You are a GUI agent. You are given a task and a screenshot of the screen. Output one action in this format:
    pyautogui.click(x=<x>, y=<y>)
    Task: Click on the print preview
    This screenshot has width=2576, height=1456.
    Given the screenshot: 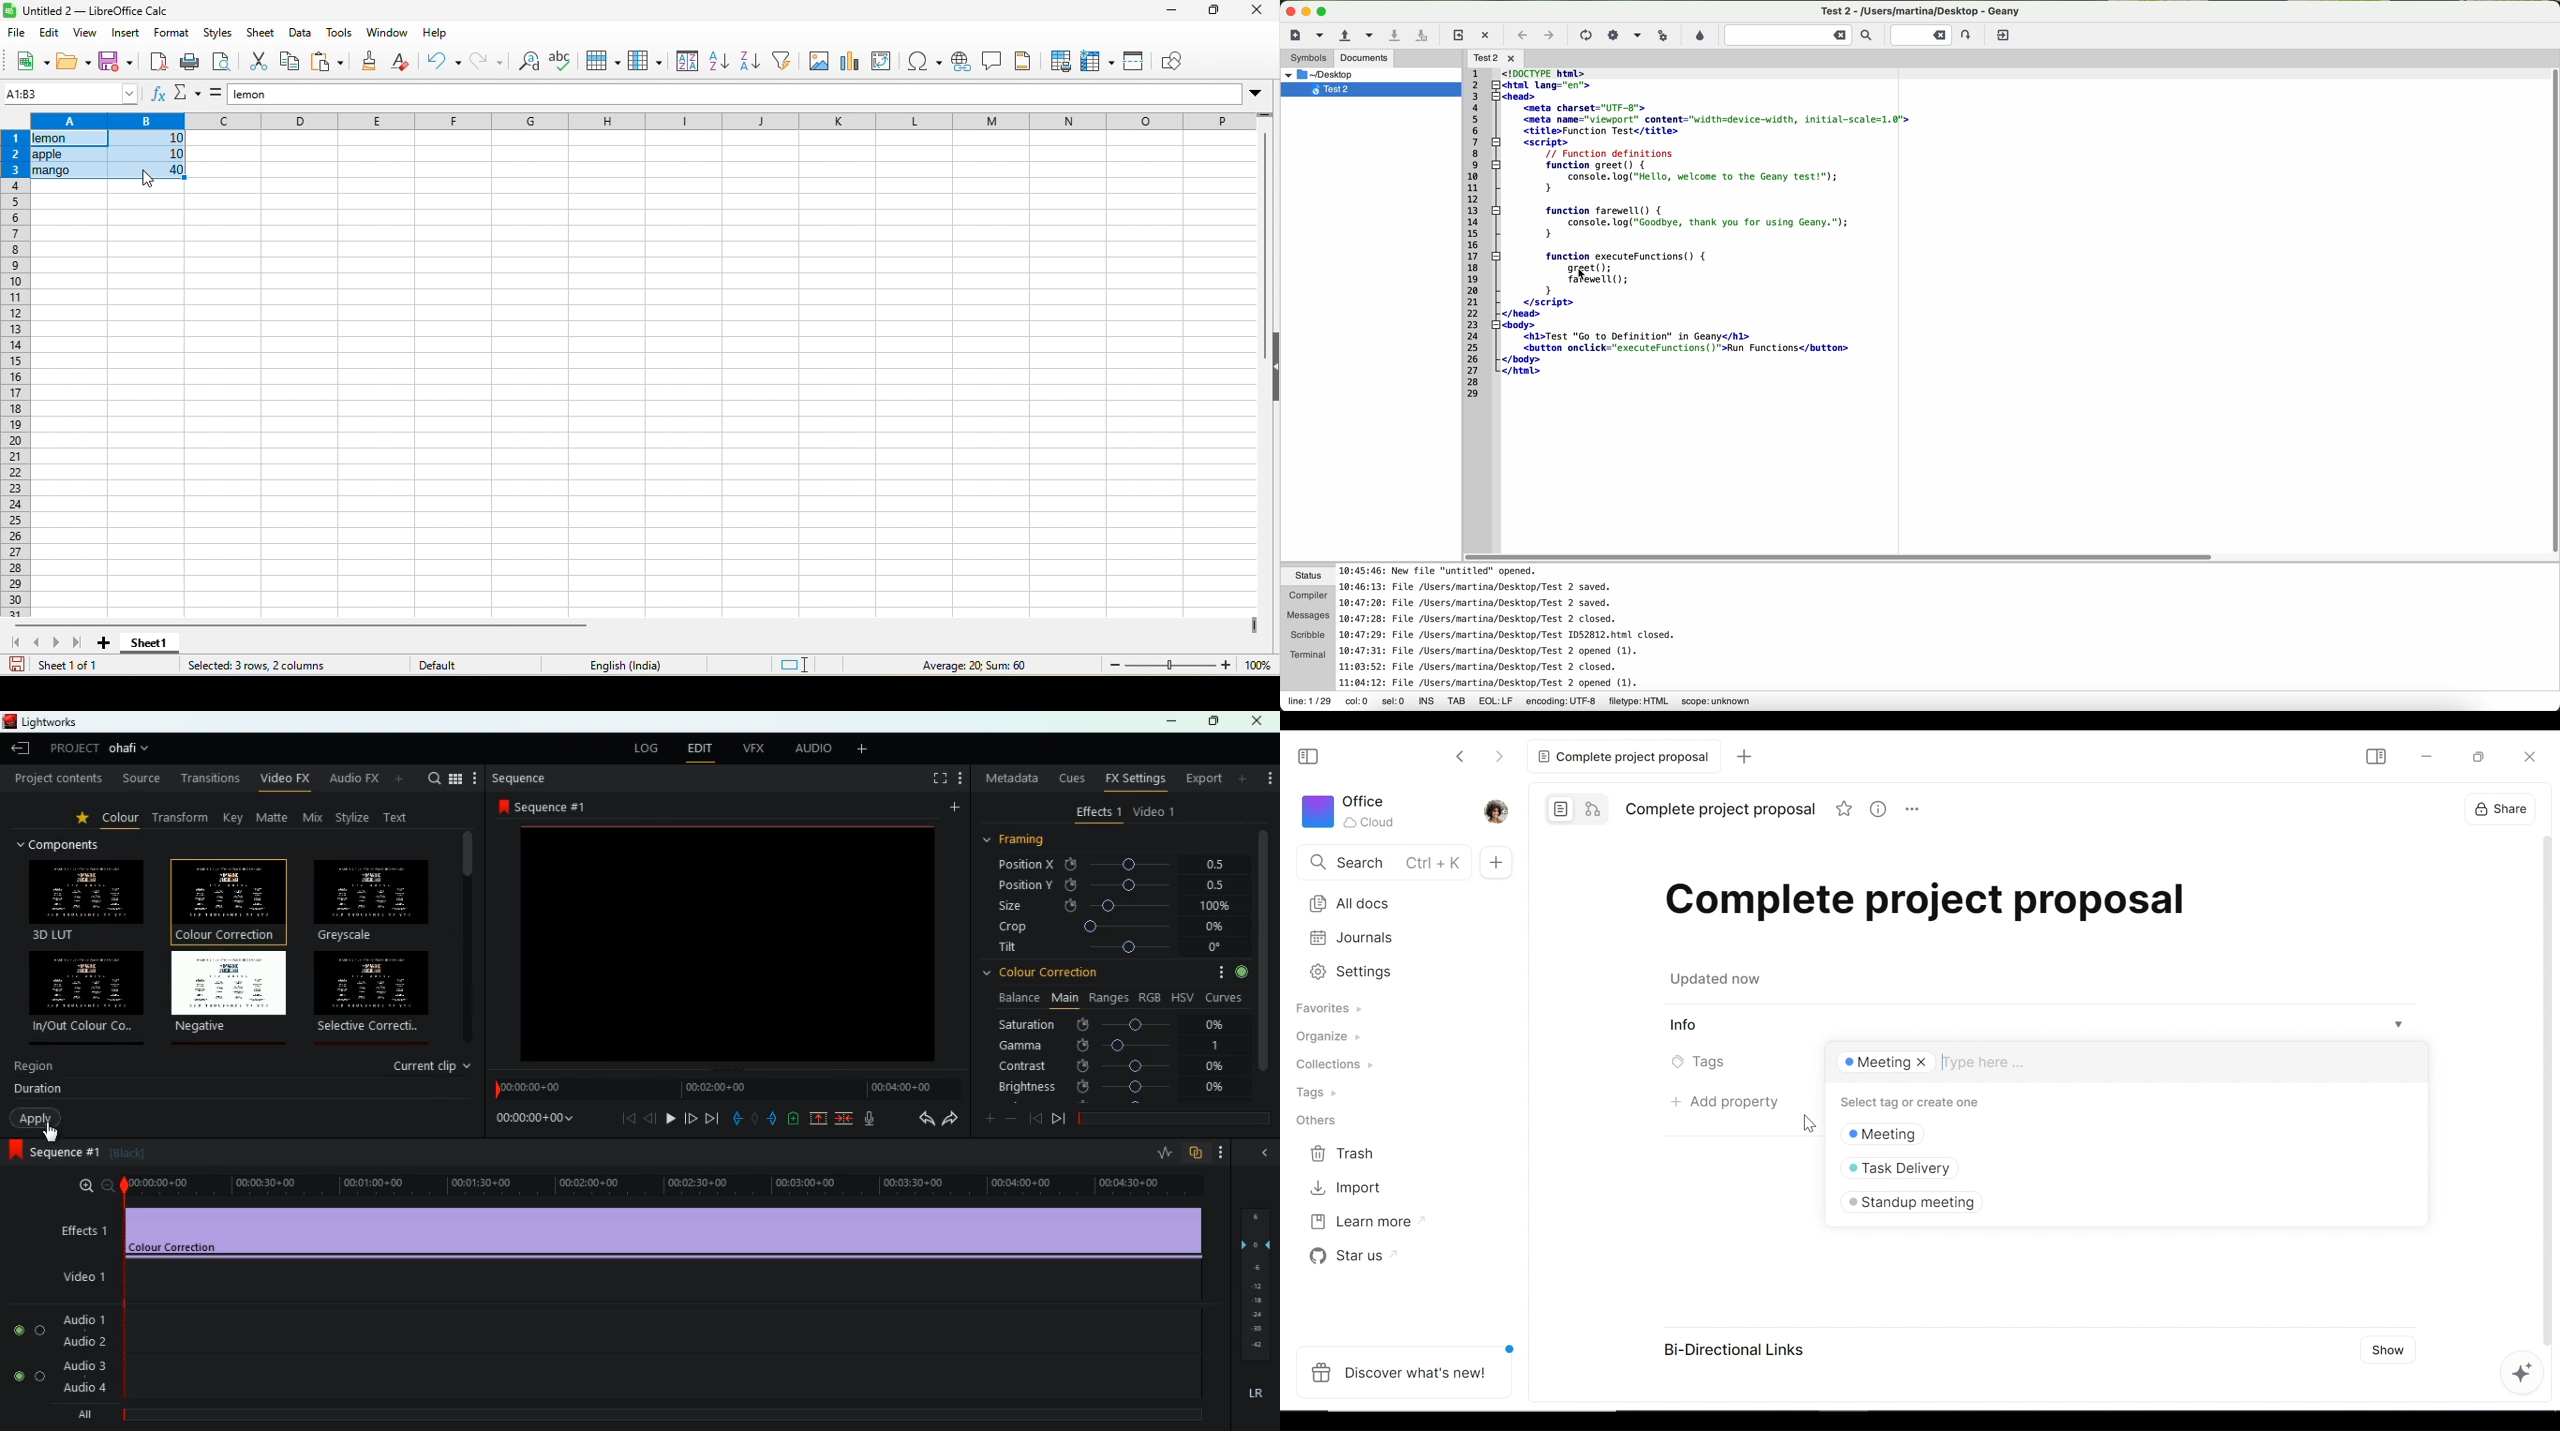 What is the action you would take?
    pyautogui.click(x=220, y=64)
    